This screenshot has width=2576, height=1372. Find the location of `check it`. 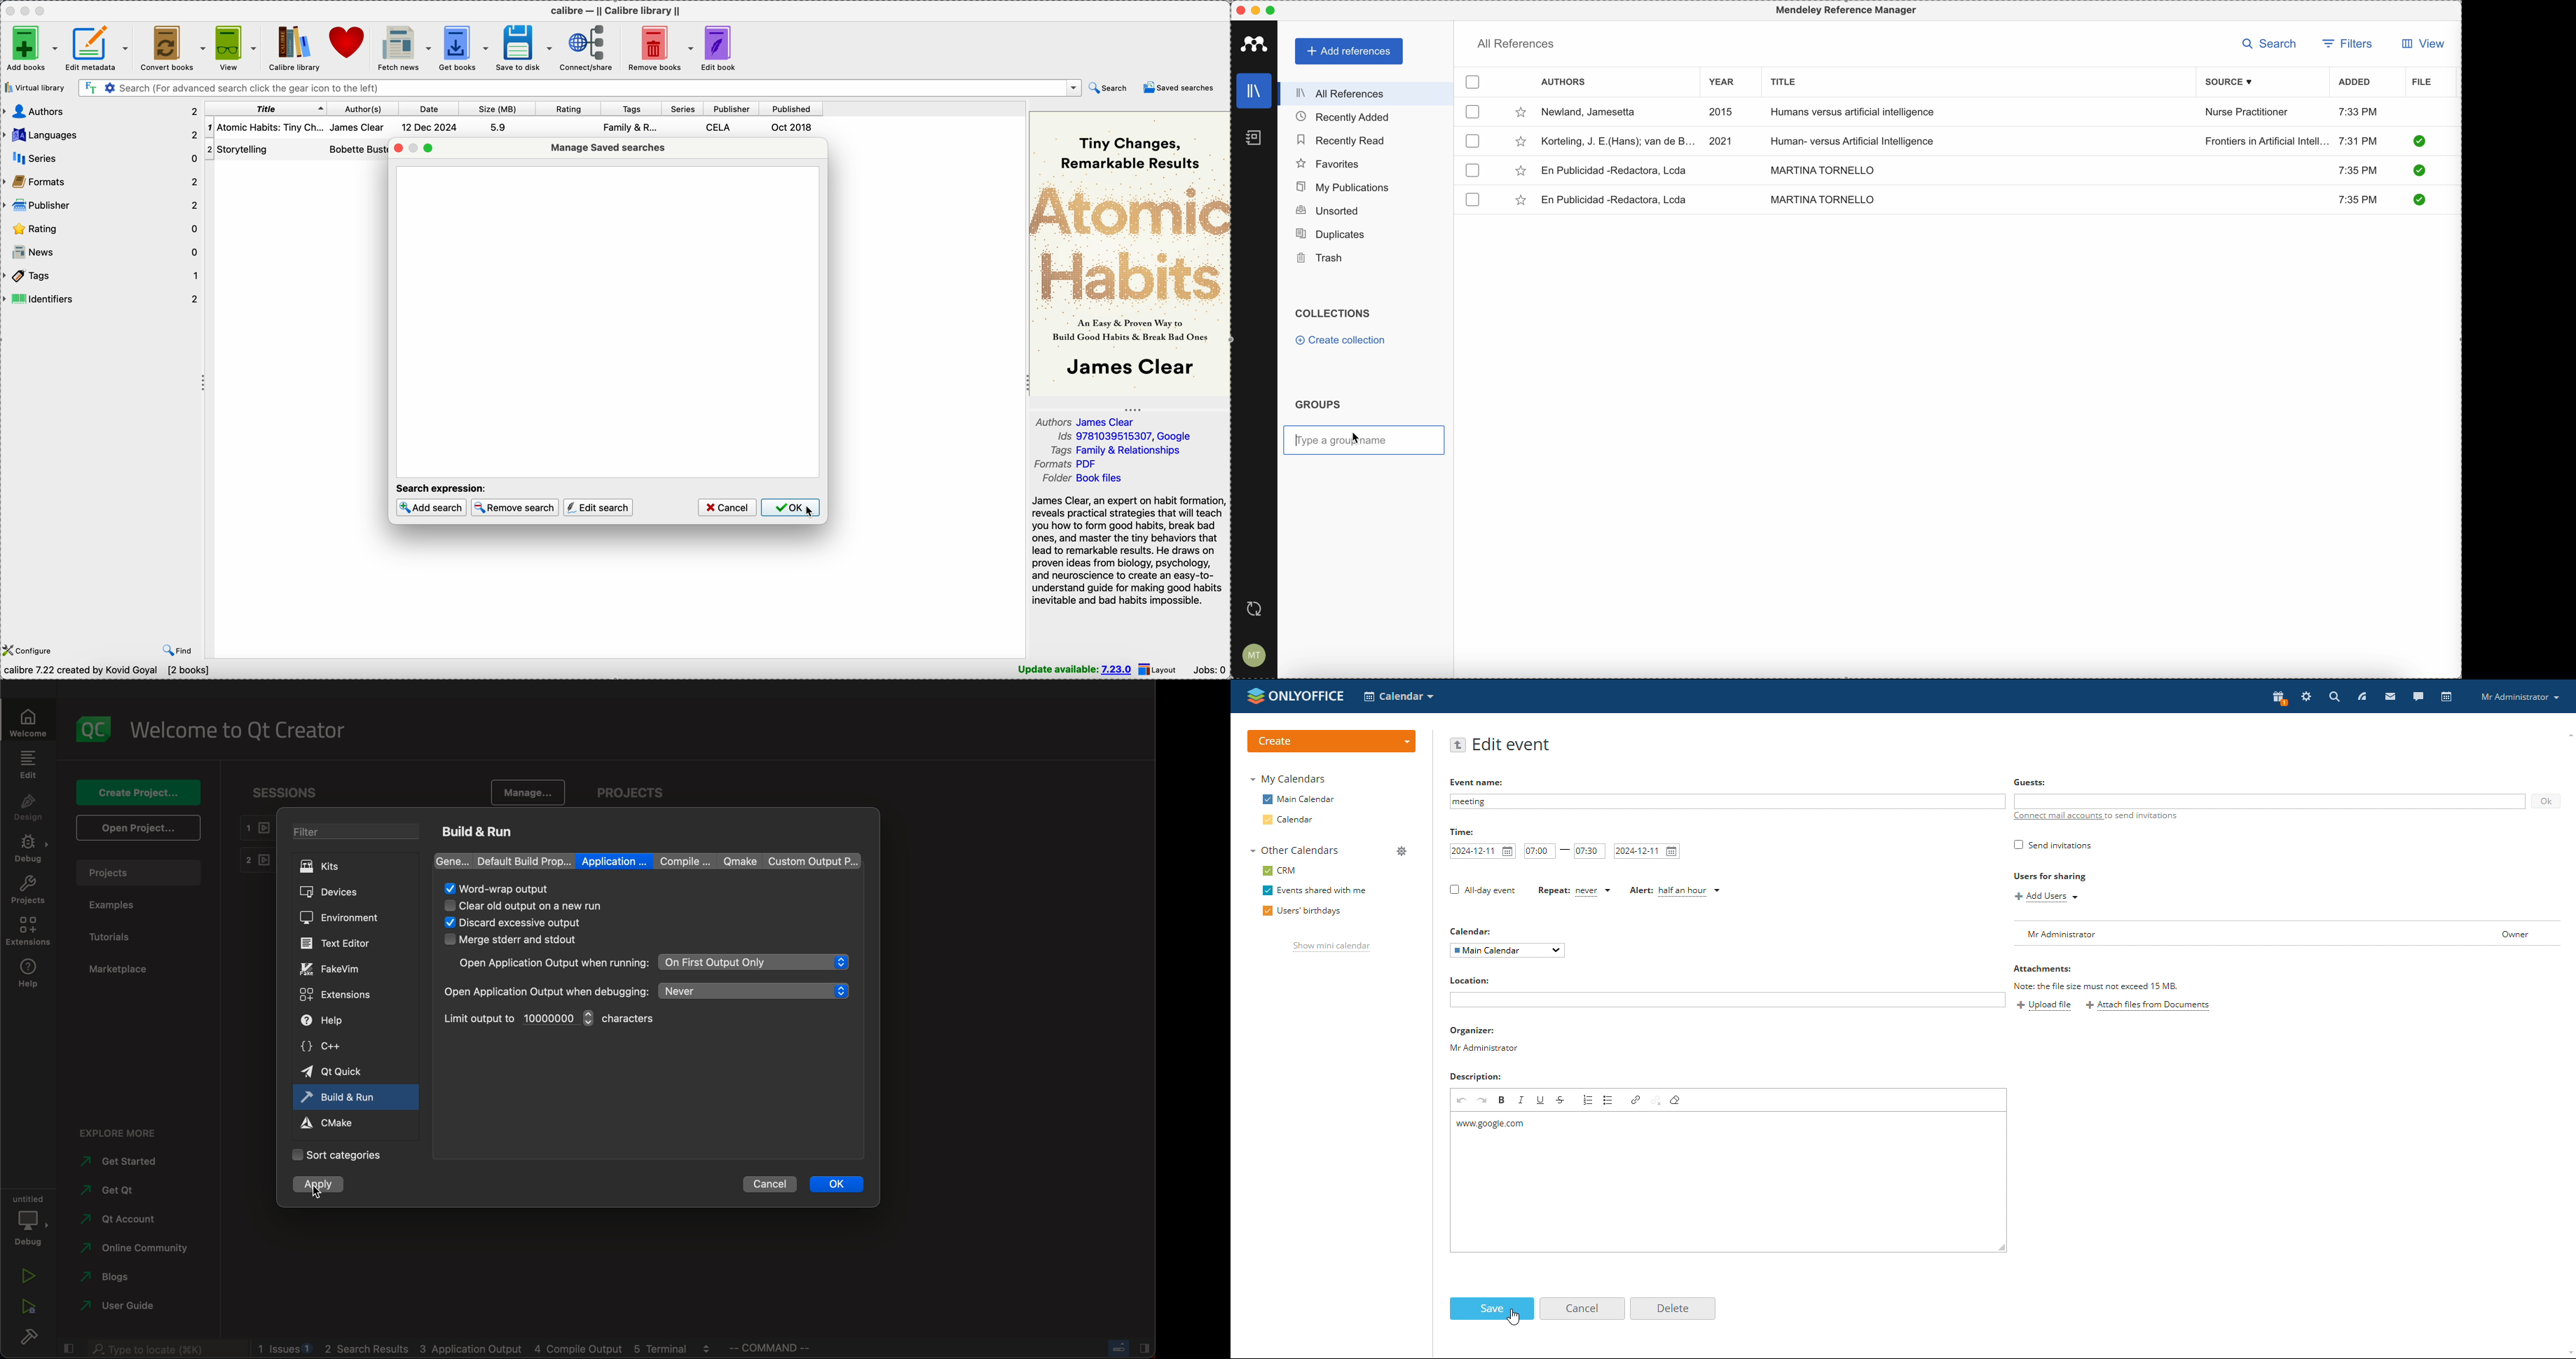

check it is located at coordinates (2418, 172).